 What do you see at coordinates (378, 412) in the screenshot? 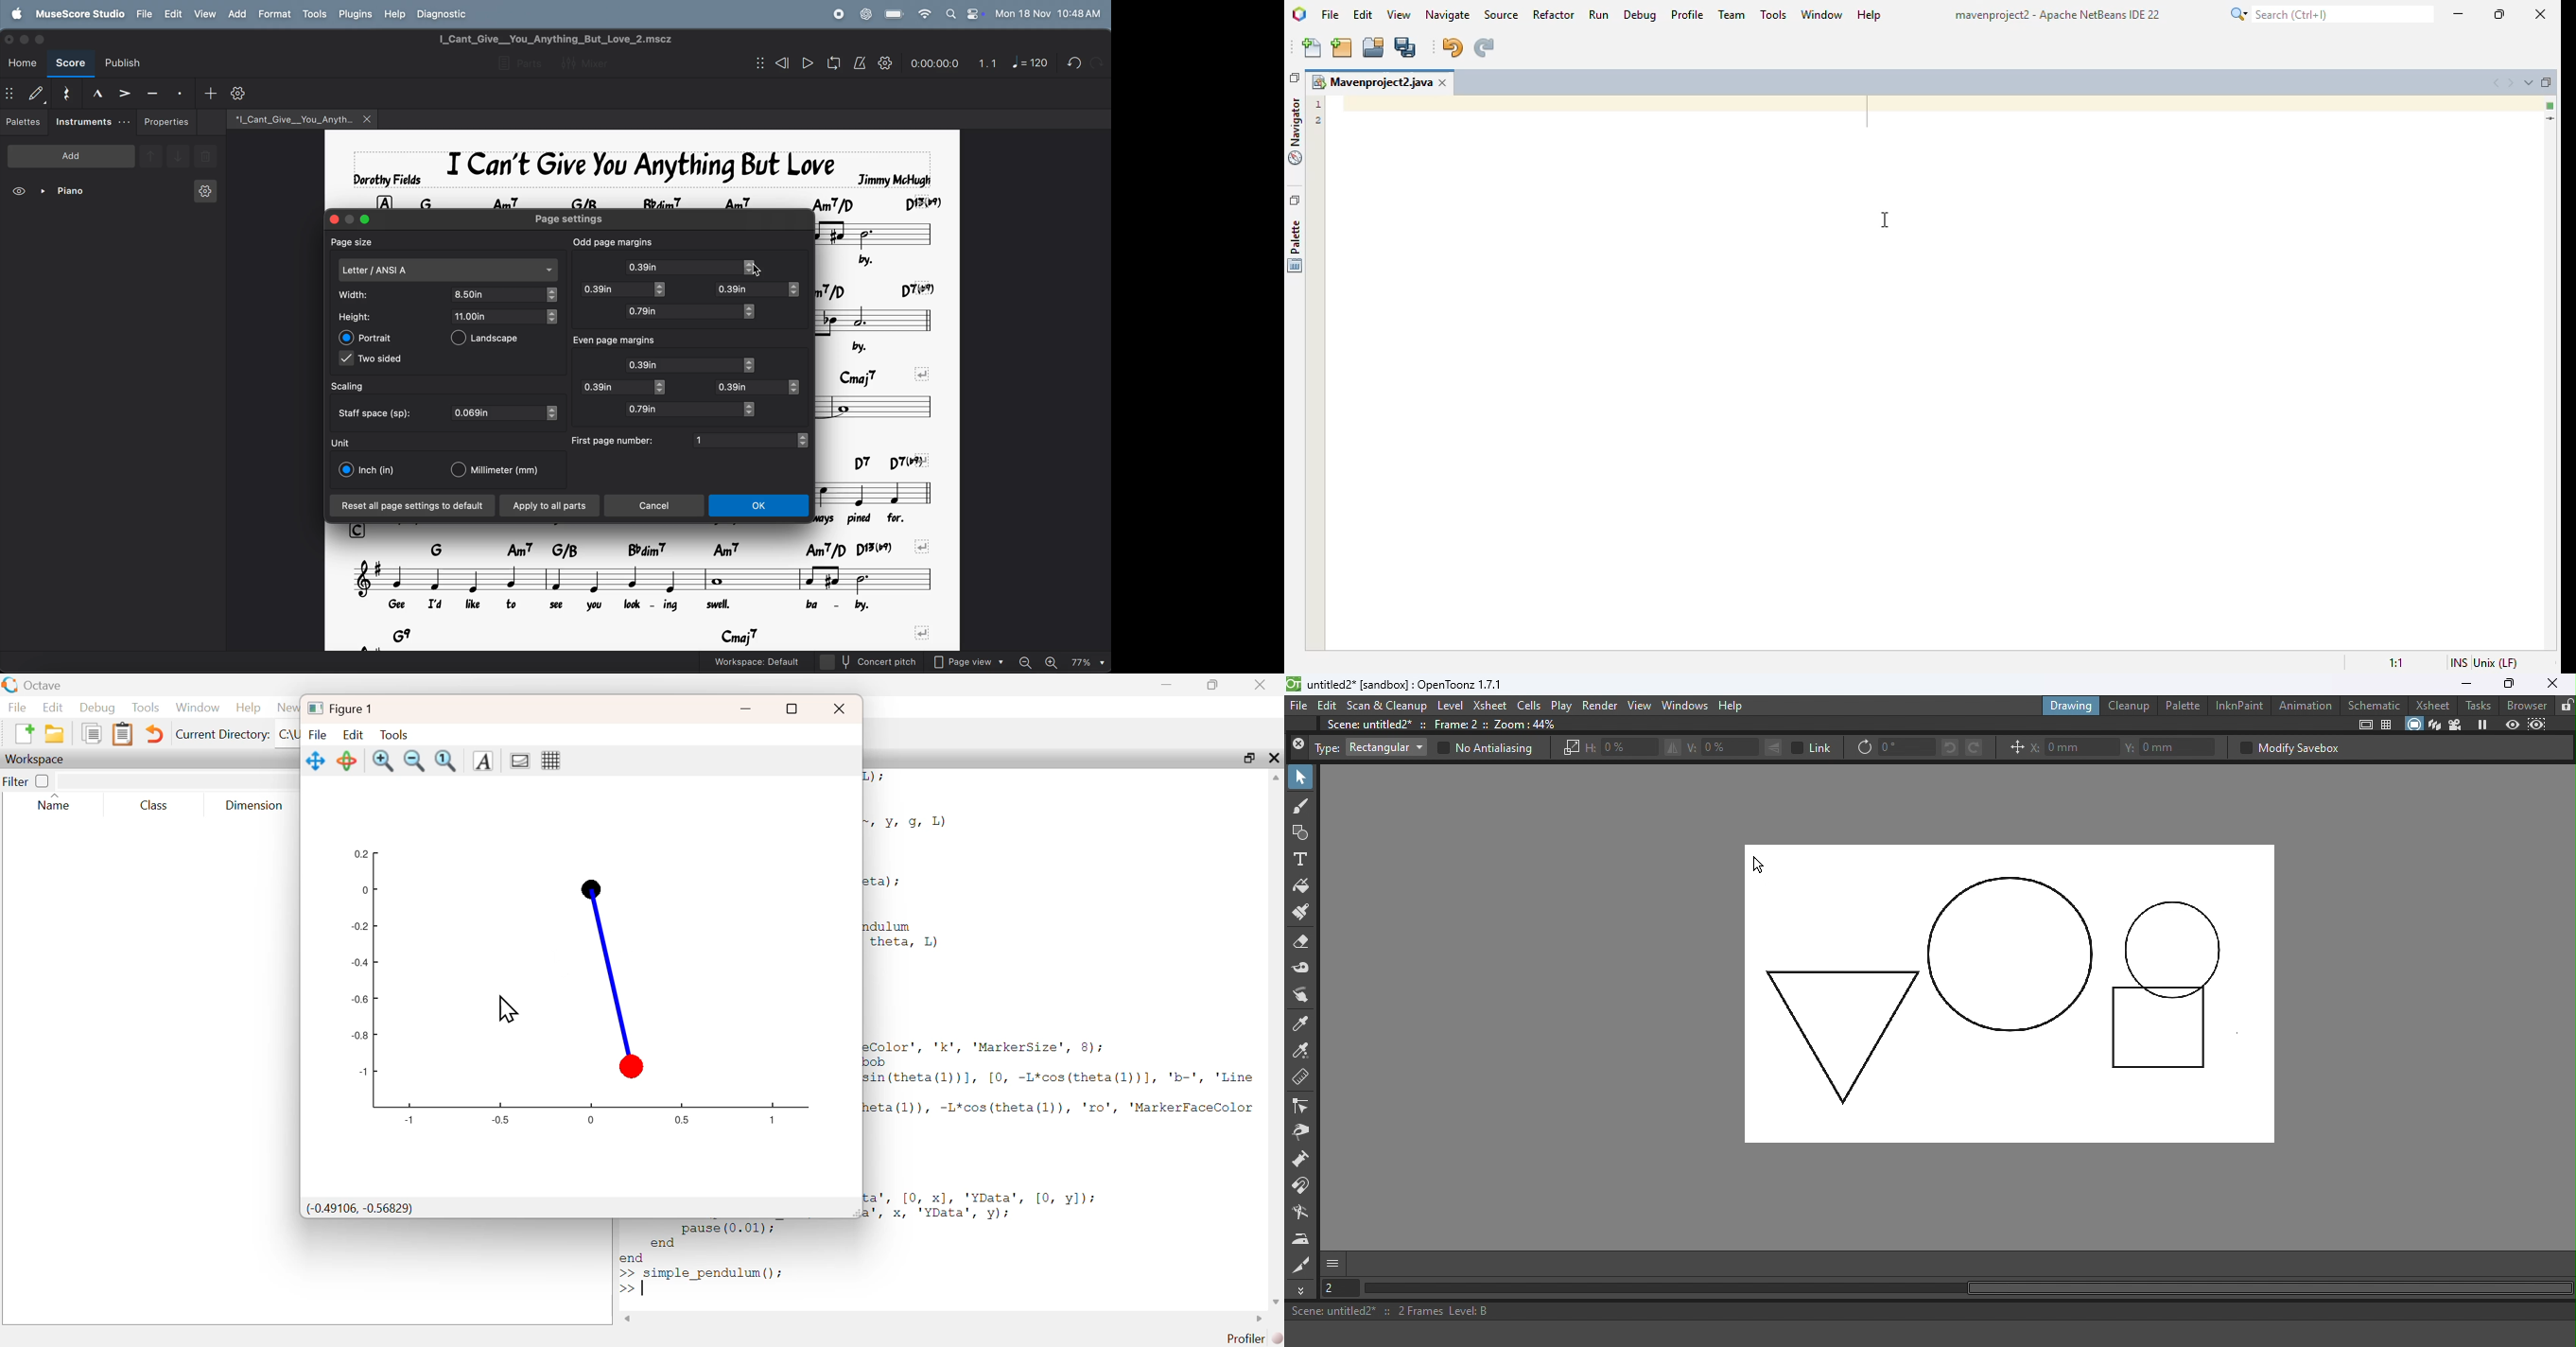
I see `staff space (sp)` at bounding box center [378, 412].